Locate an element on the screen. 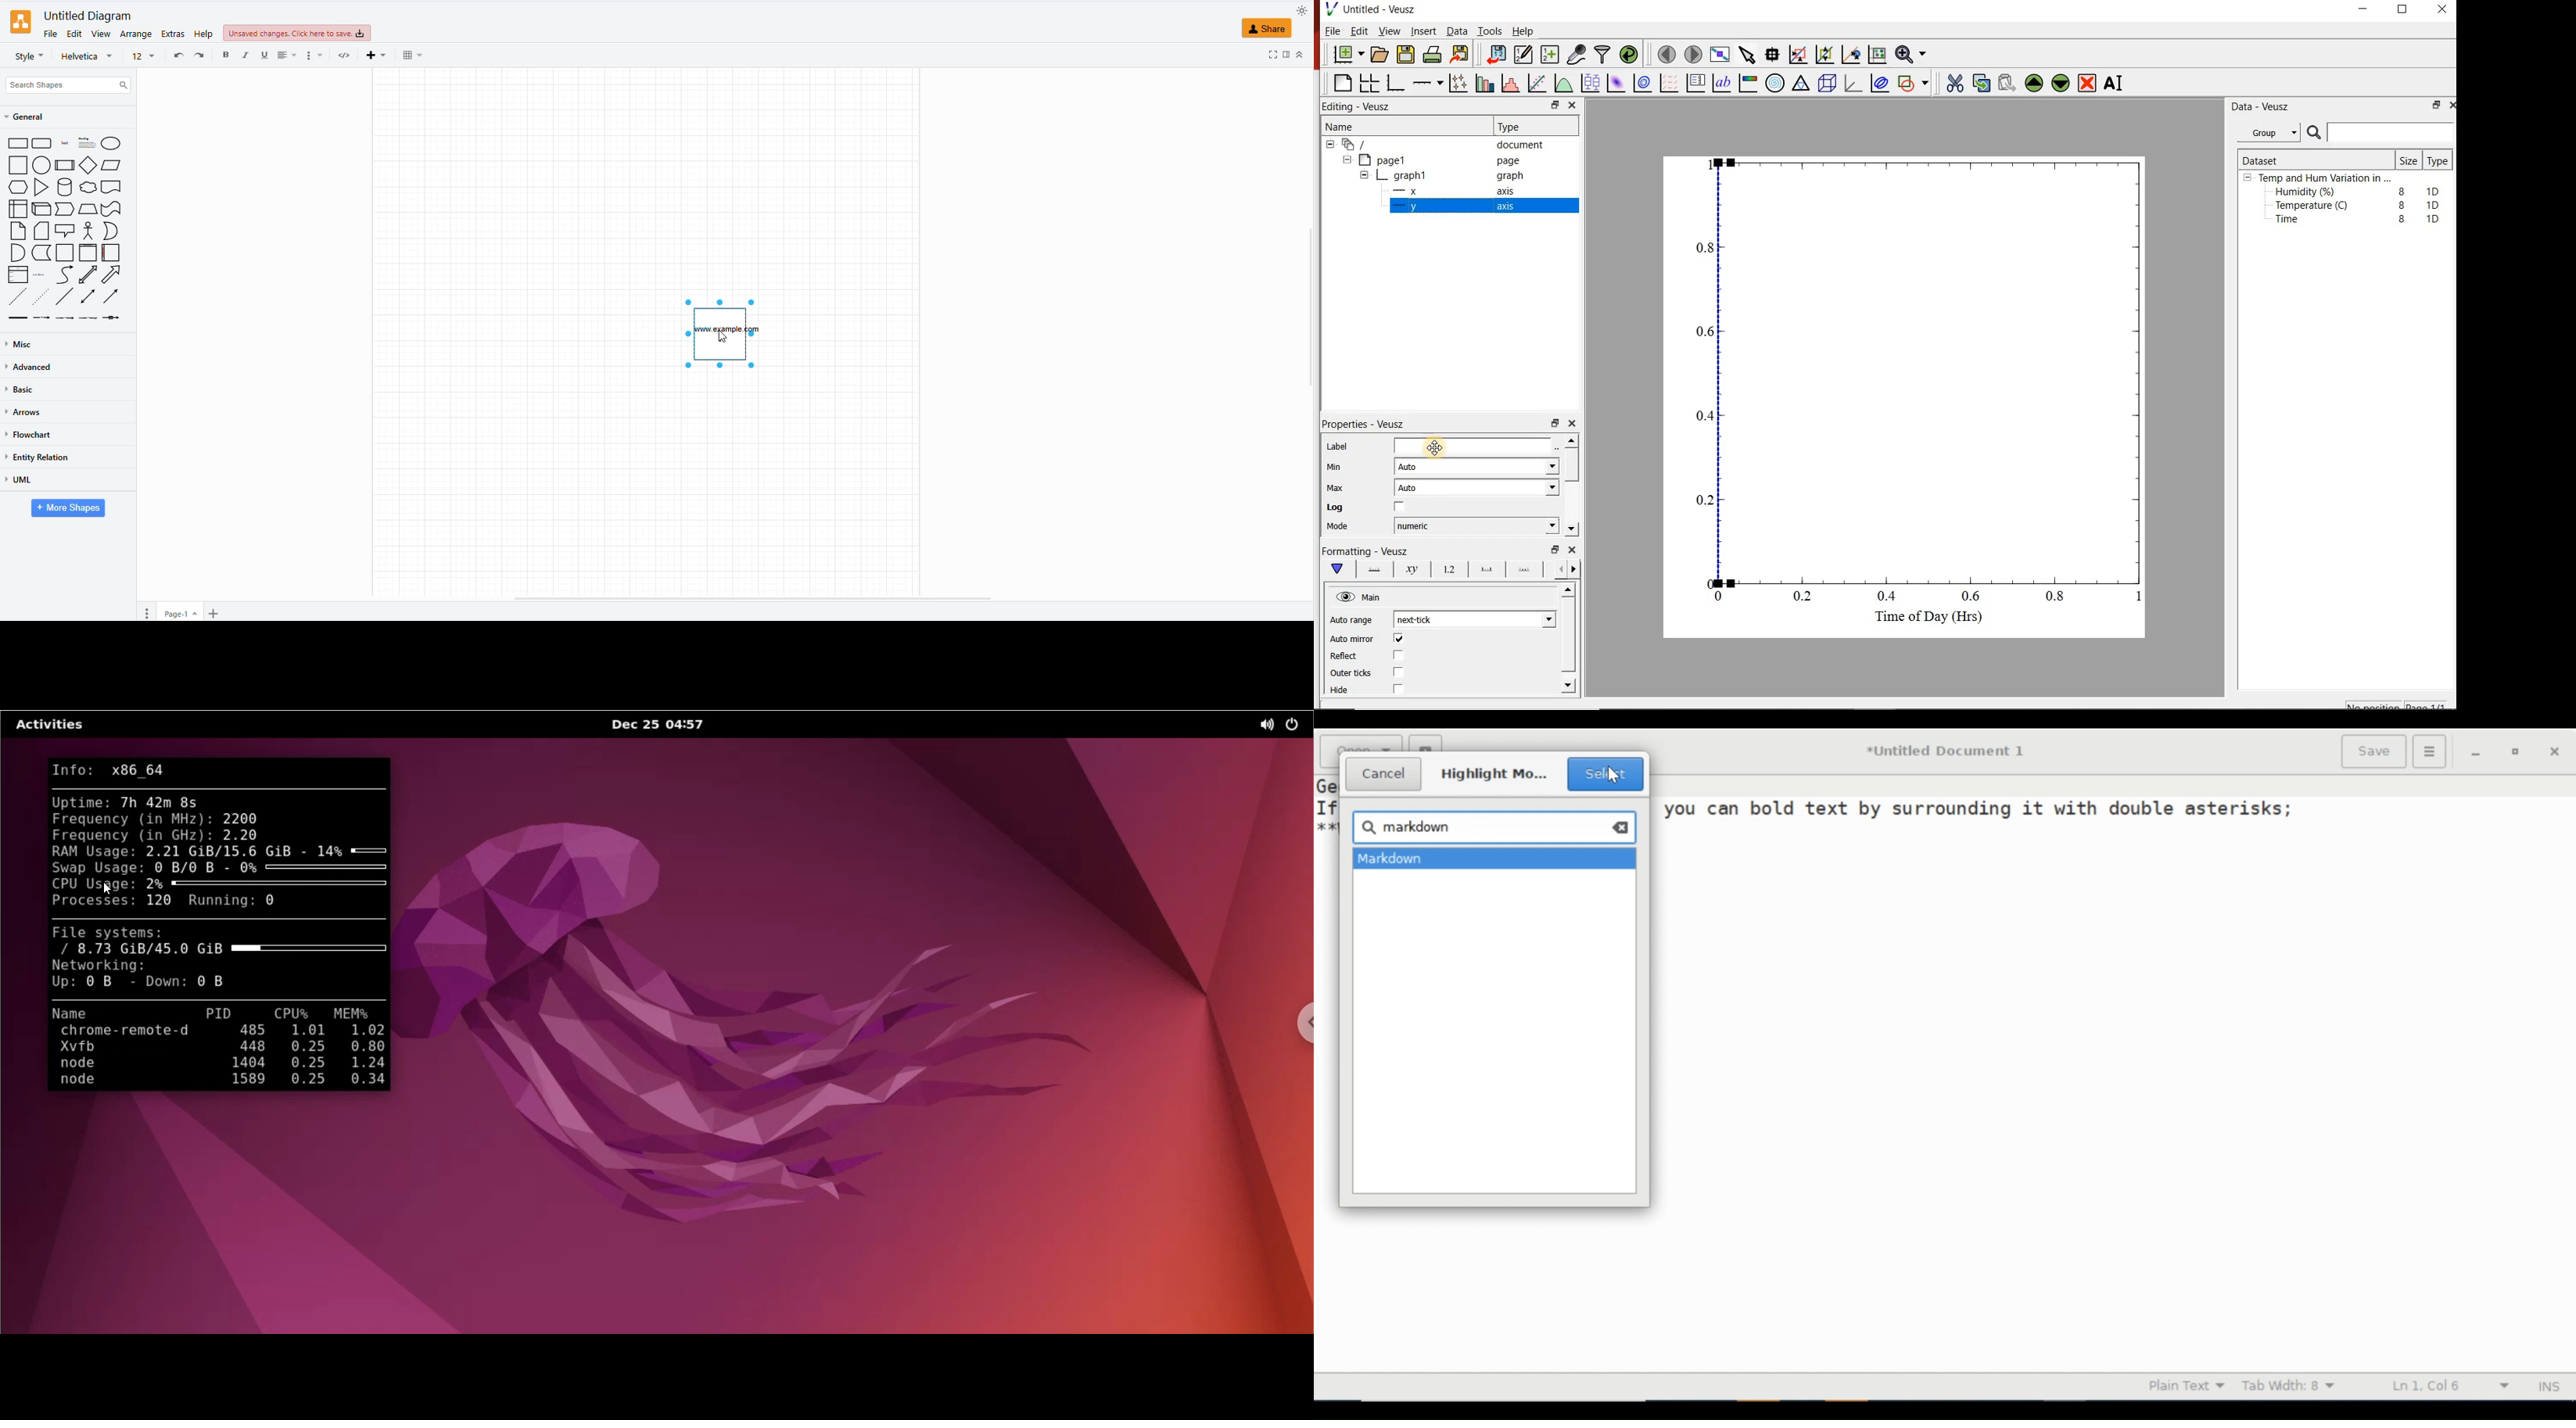 This screenshot has width=2576, height=1428. list item is located at coordinates (41, 274).